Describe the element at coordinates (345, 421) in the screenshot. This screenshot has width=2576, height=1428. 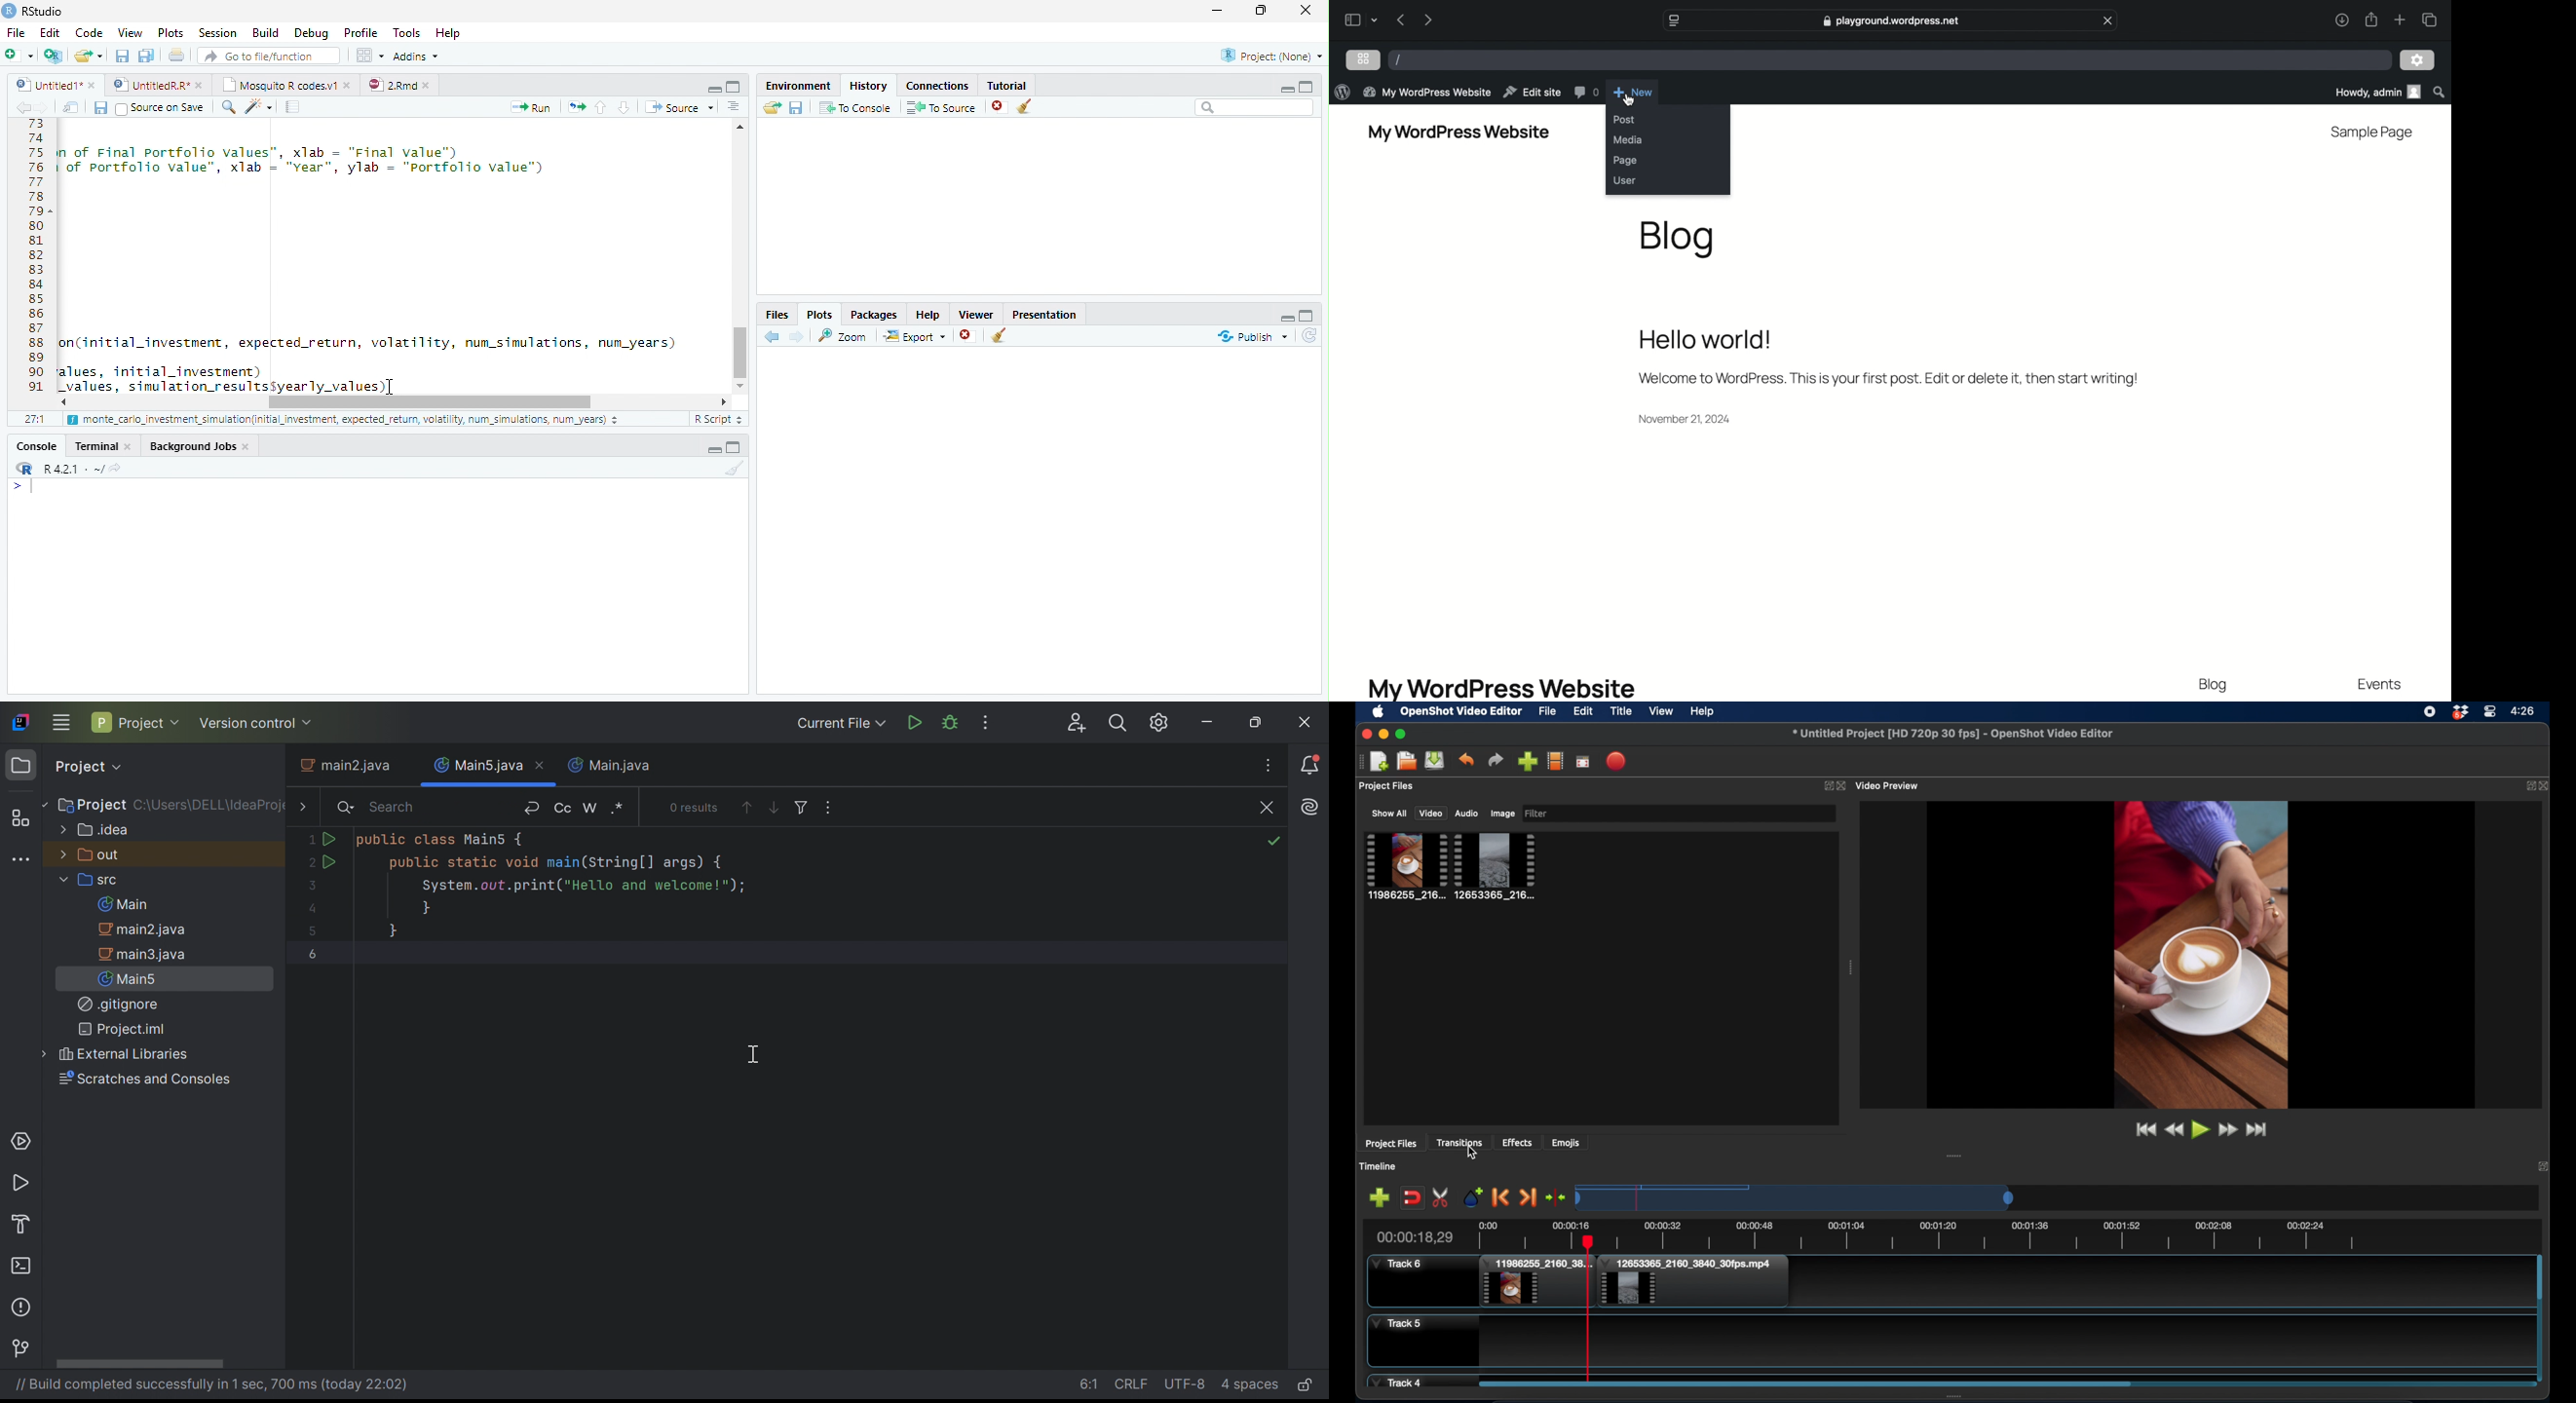
I see `monte_cario investment _simuiation{initial investment, expected_return, volatility, num simulations, num years)` at that location.